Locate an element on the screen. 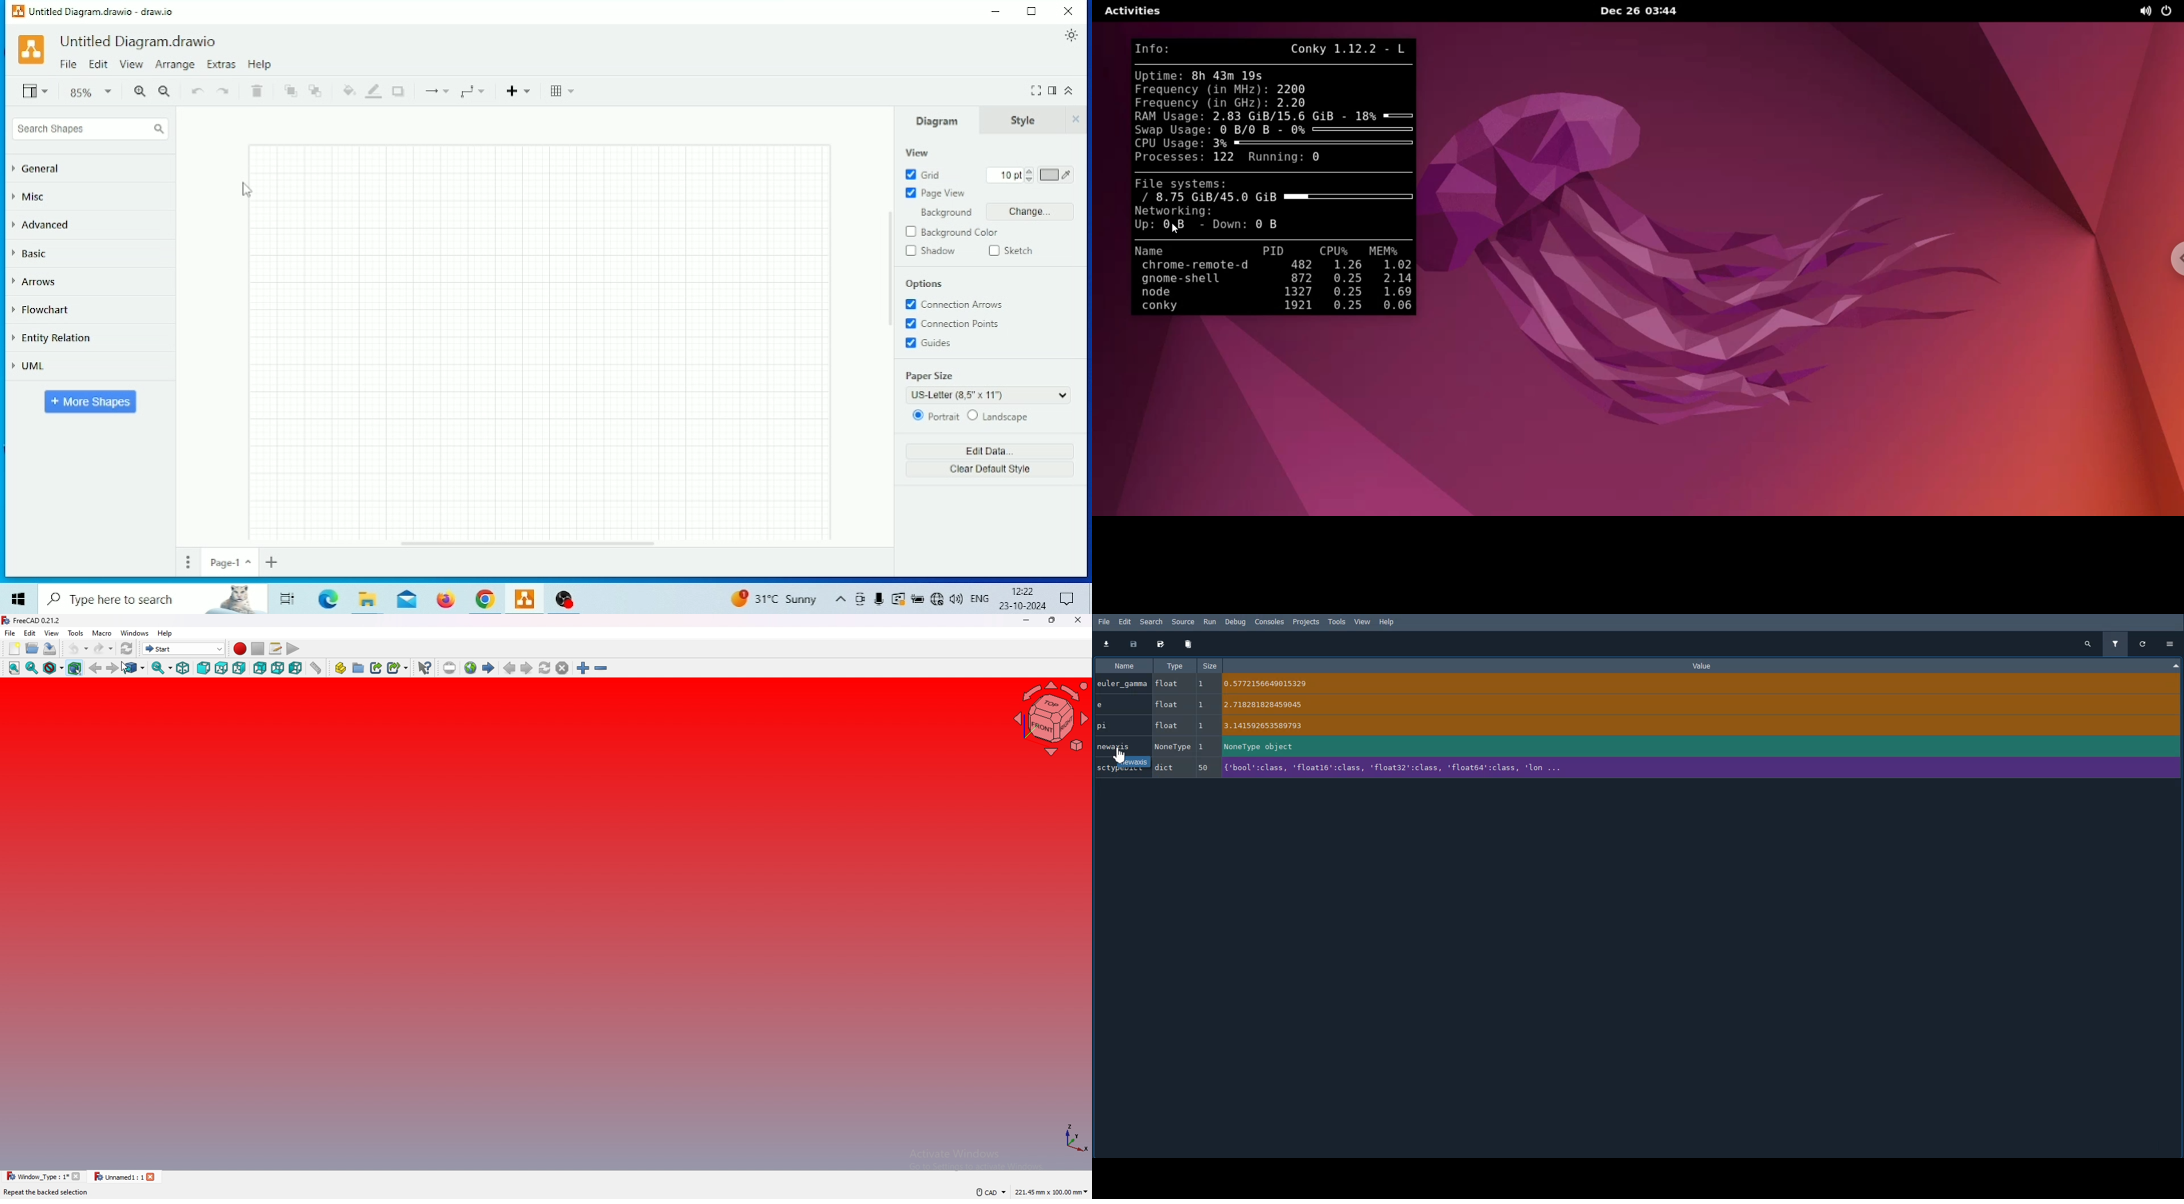  Remove all variables is located at coordinates (1188, 645).